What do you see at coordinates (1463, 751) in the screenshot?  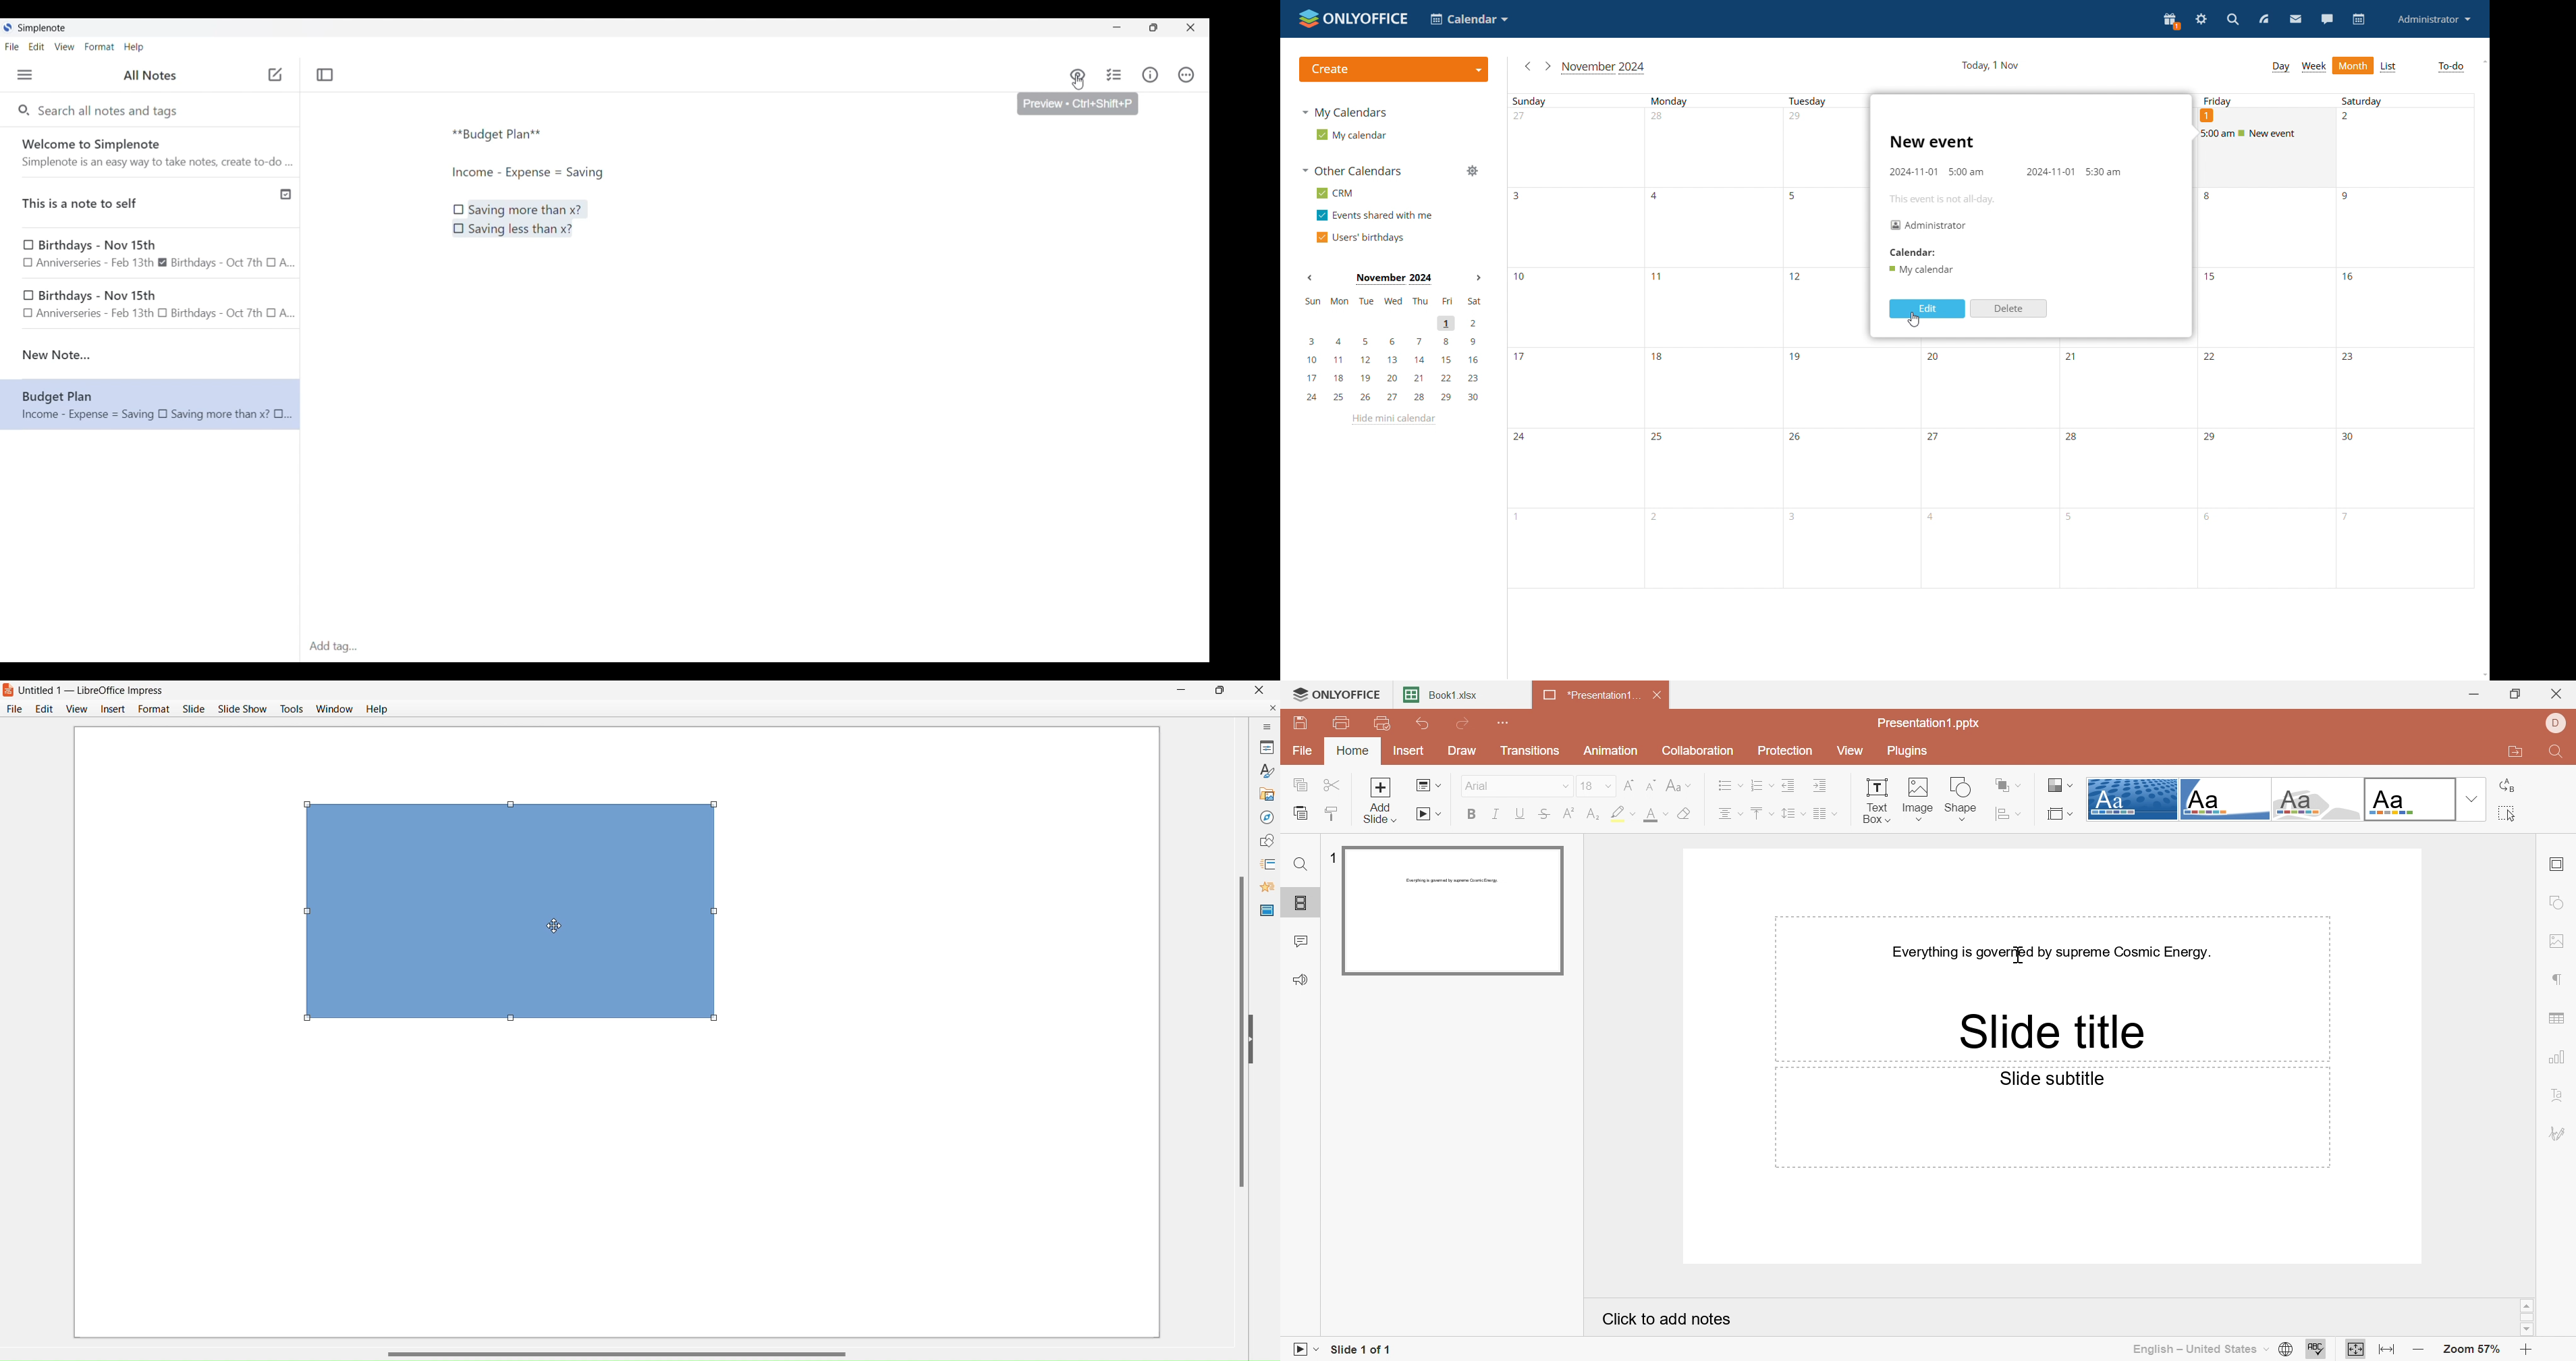 I see `Draw` at bounding box center [1463, 751].